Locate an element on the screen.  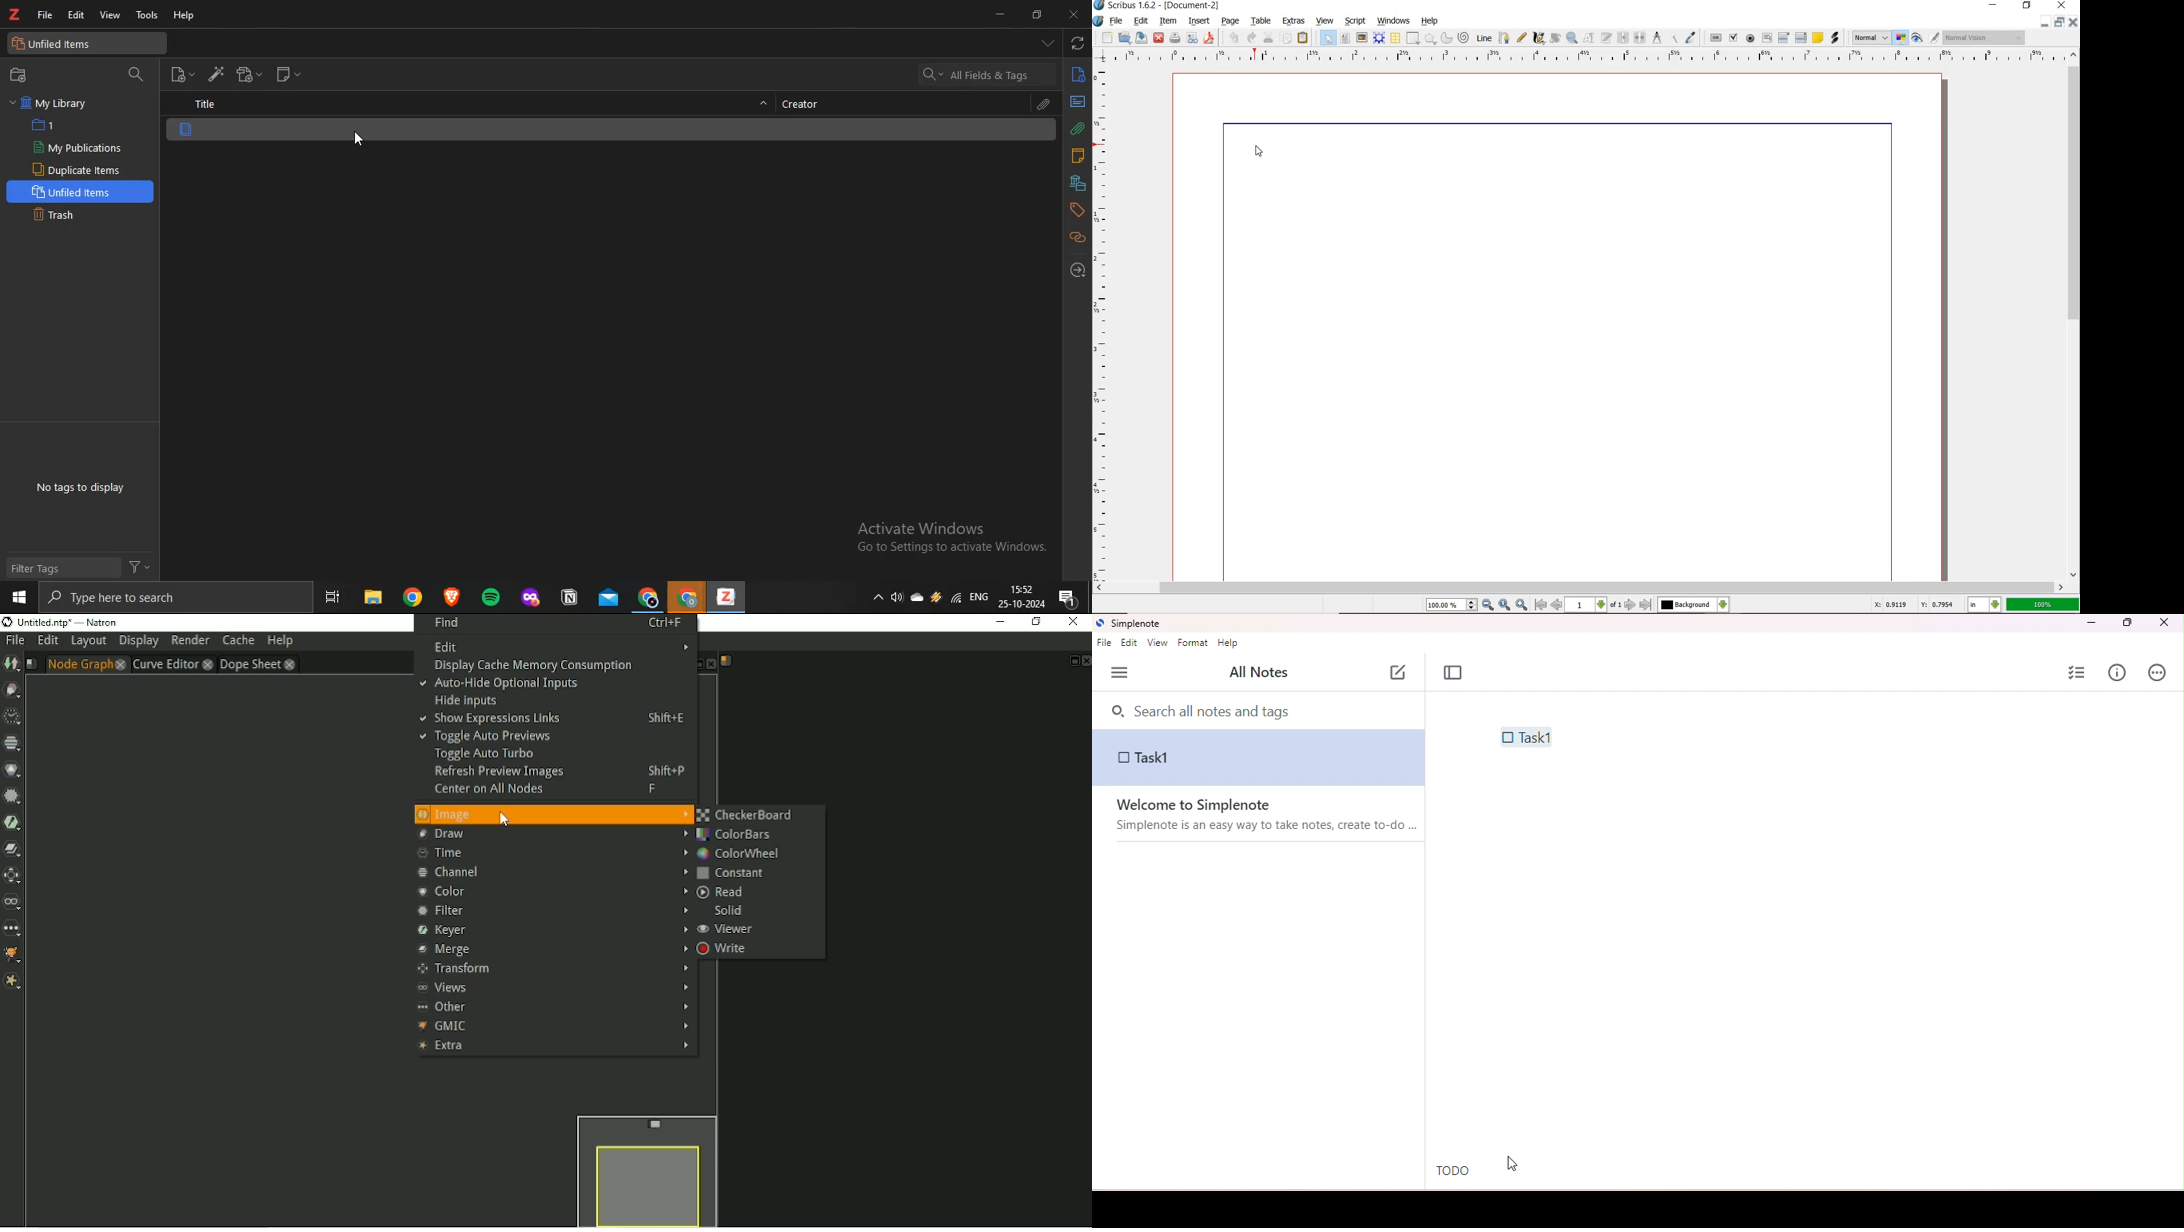
edit frame with story editor is located at coordinates (1605, 39).